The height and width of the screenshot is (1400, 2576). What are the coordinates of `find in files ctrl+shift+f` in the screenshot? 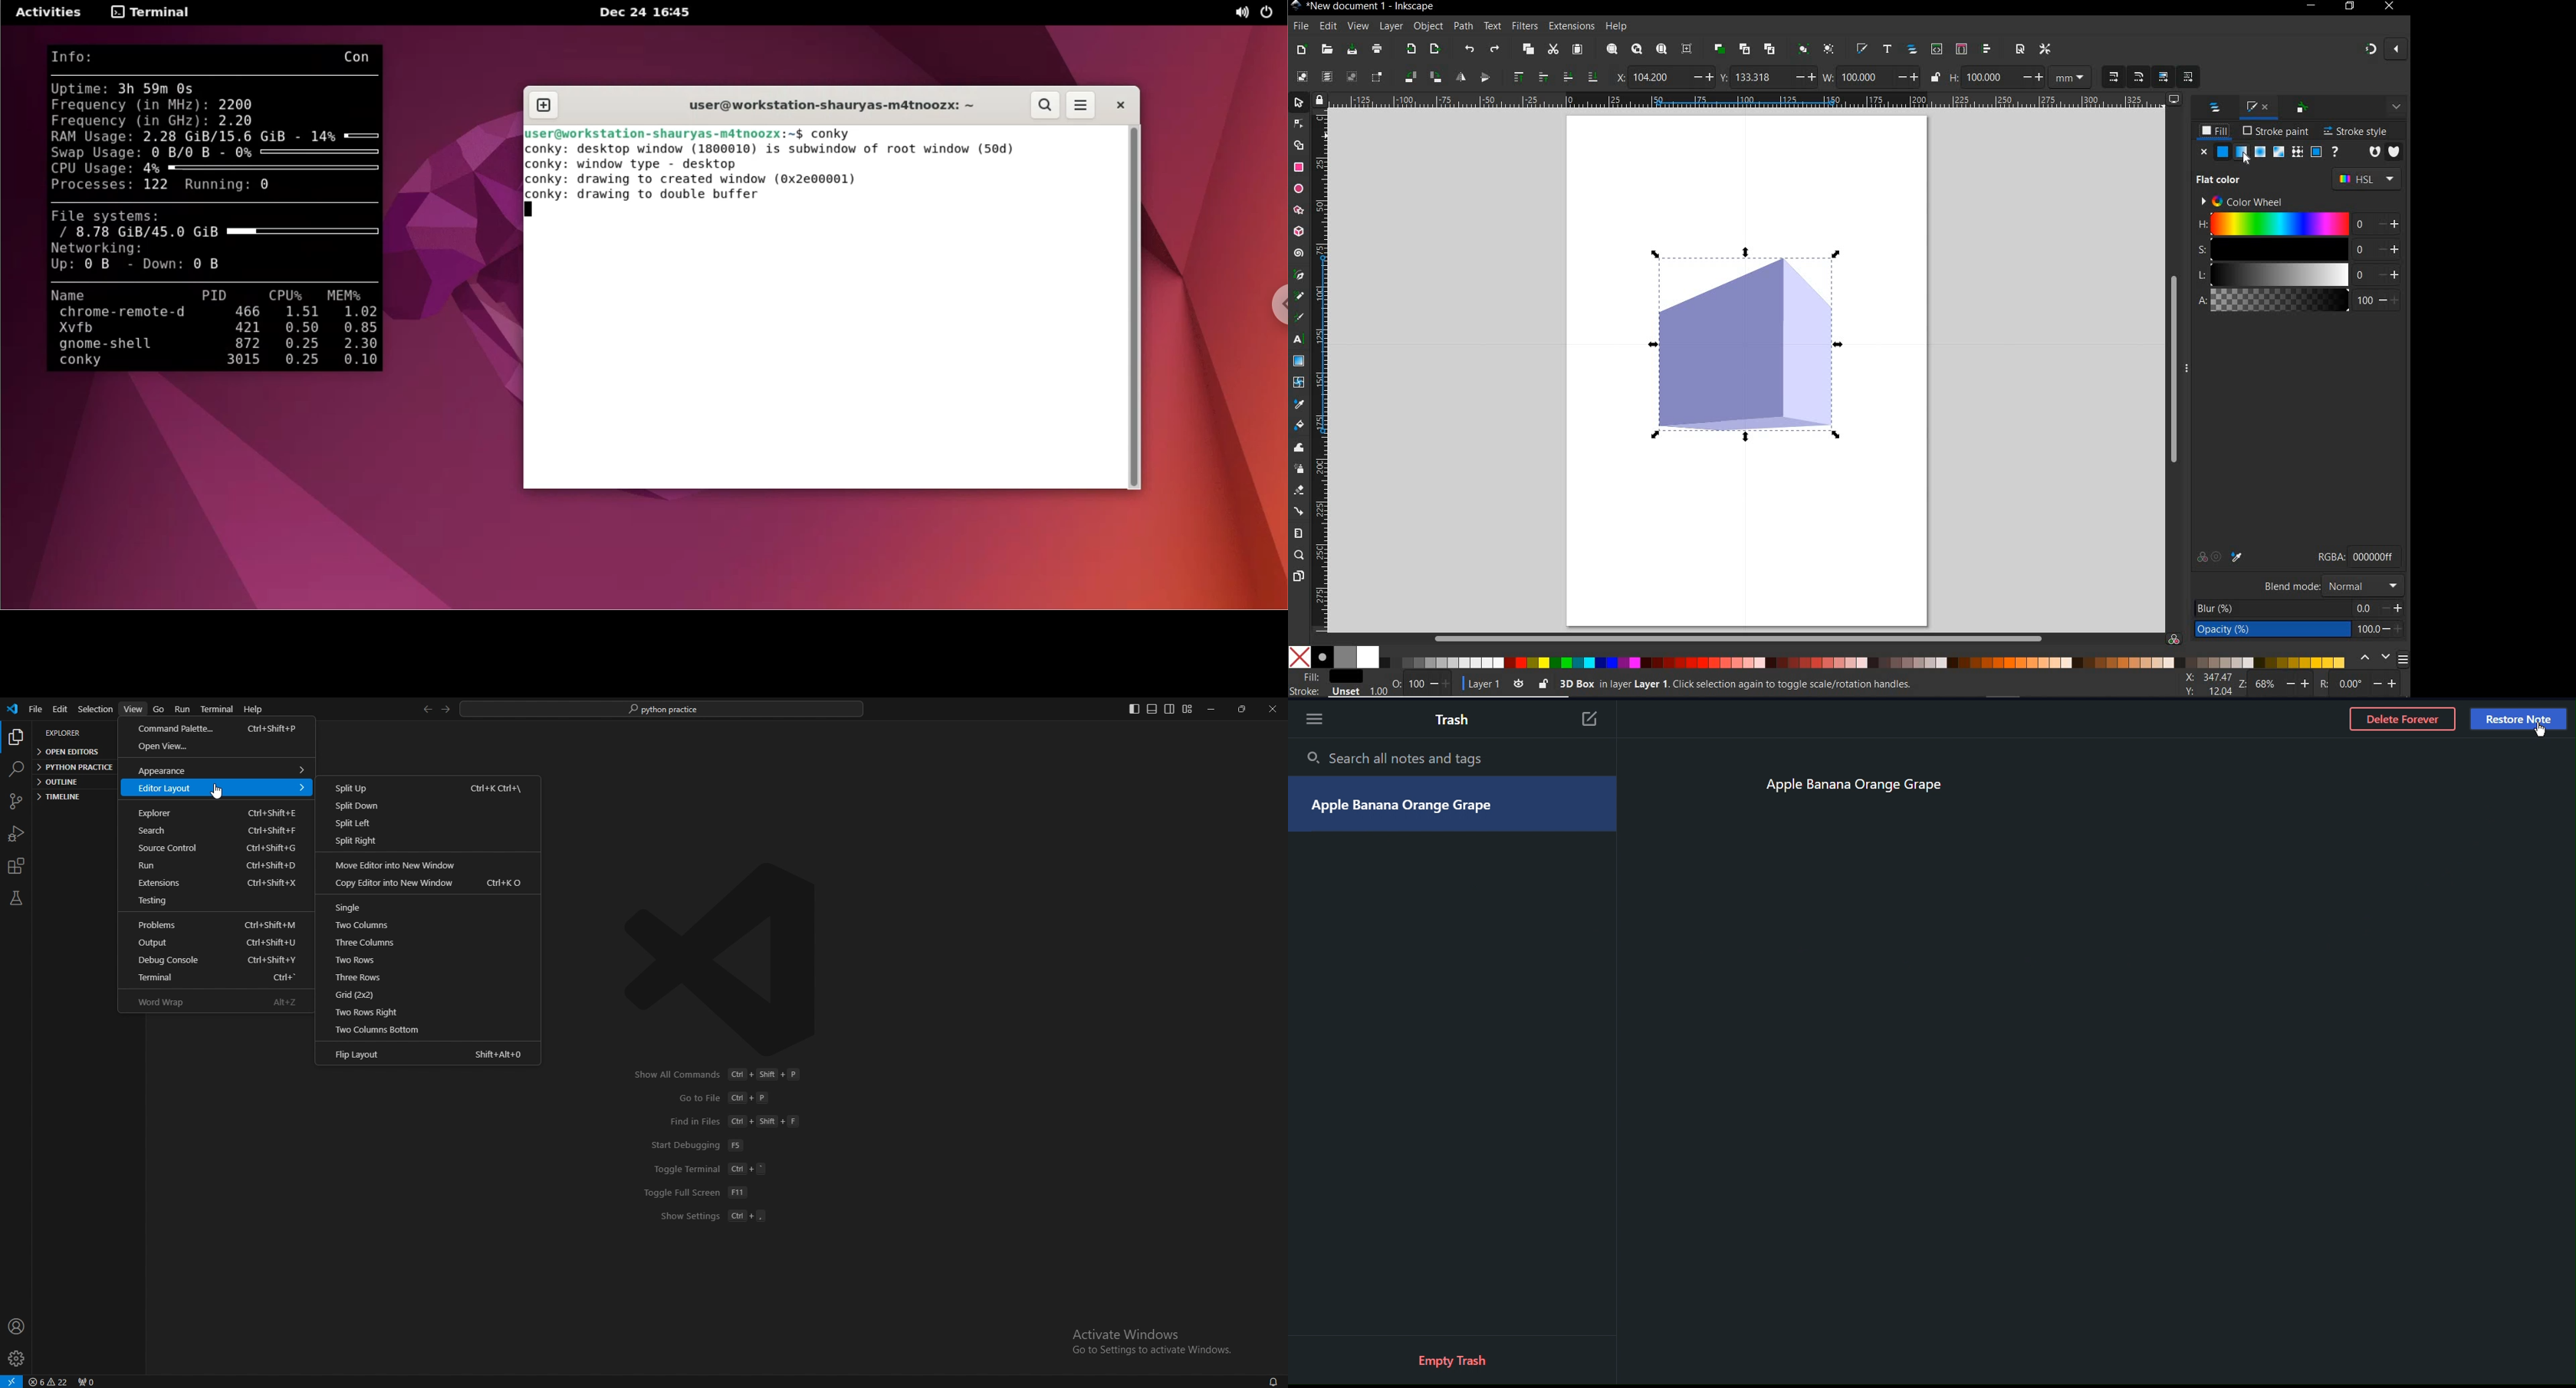 It's located at (734, 1121).